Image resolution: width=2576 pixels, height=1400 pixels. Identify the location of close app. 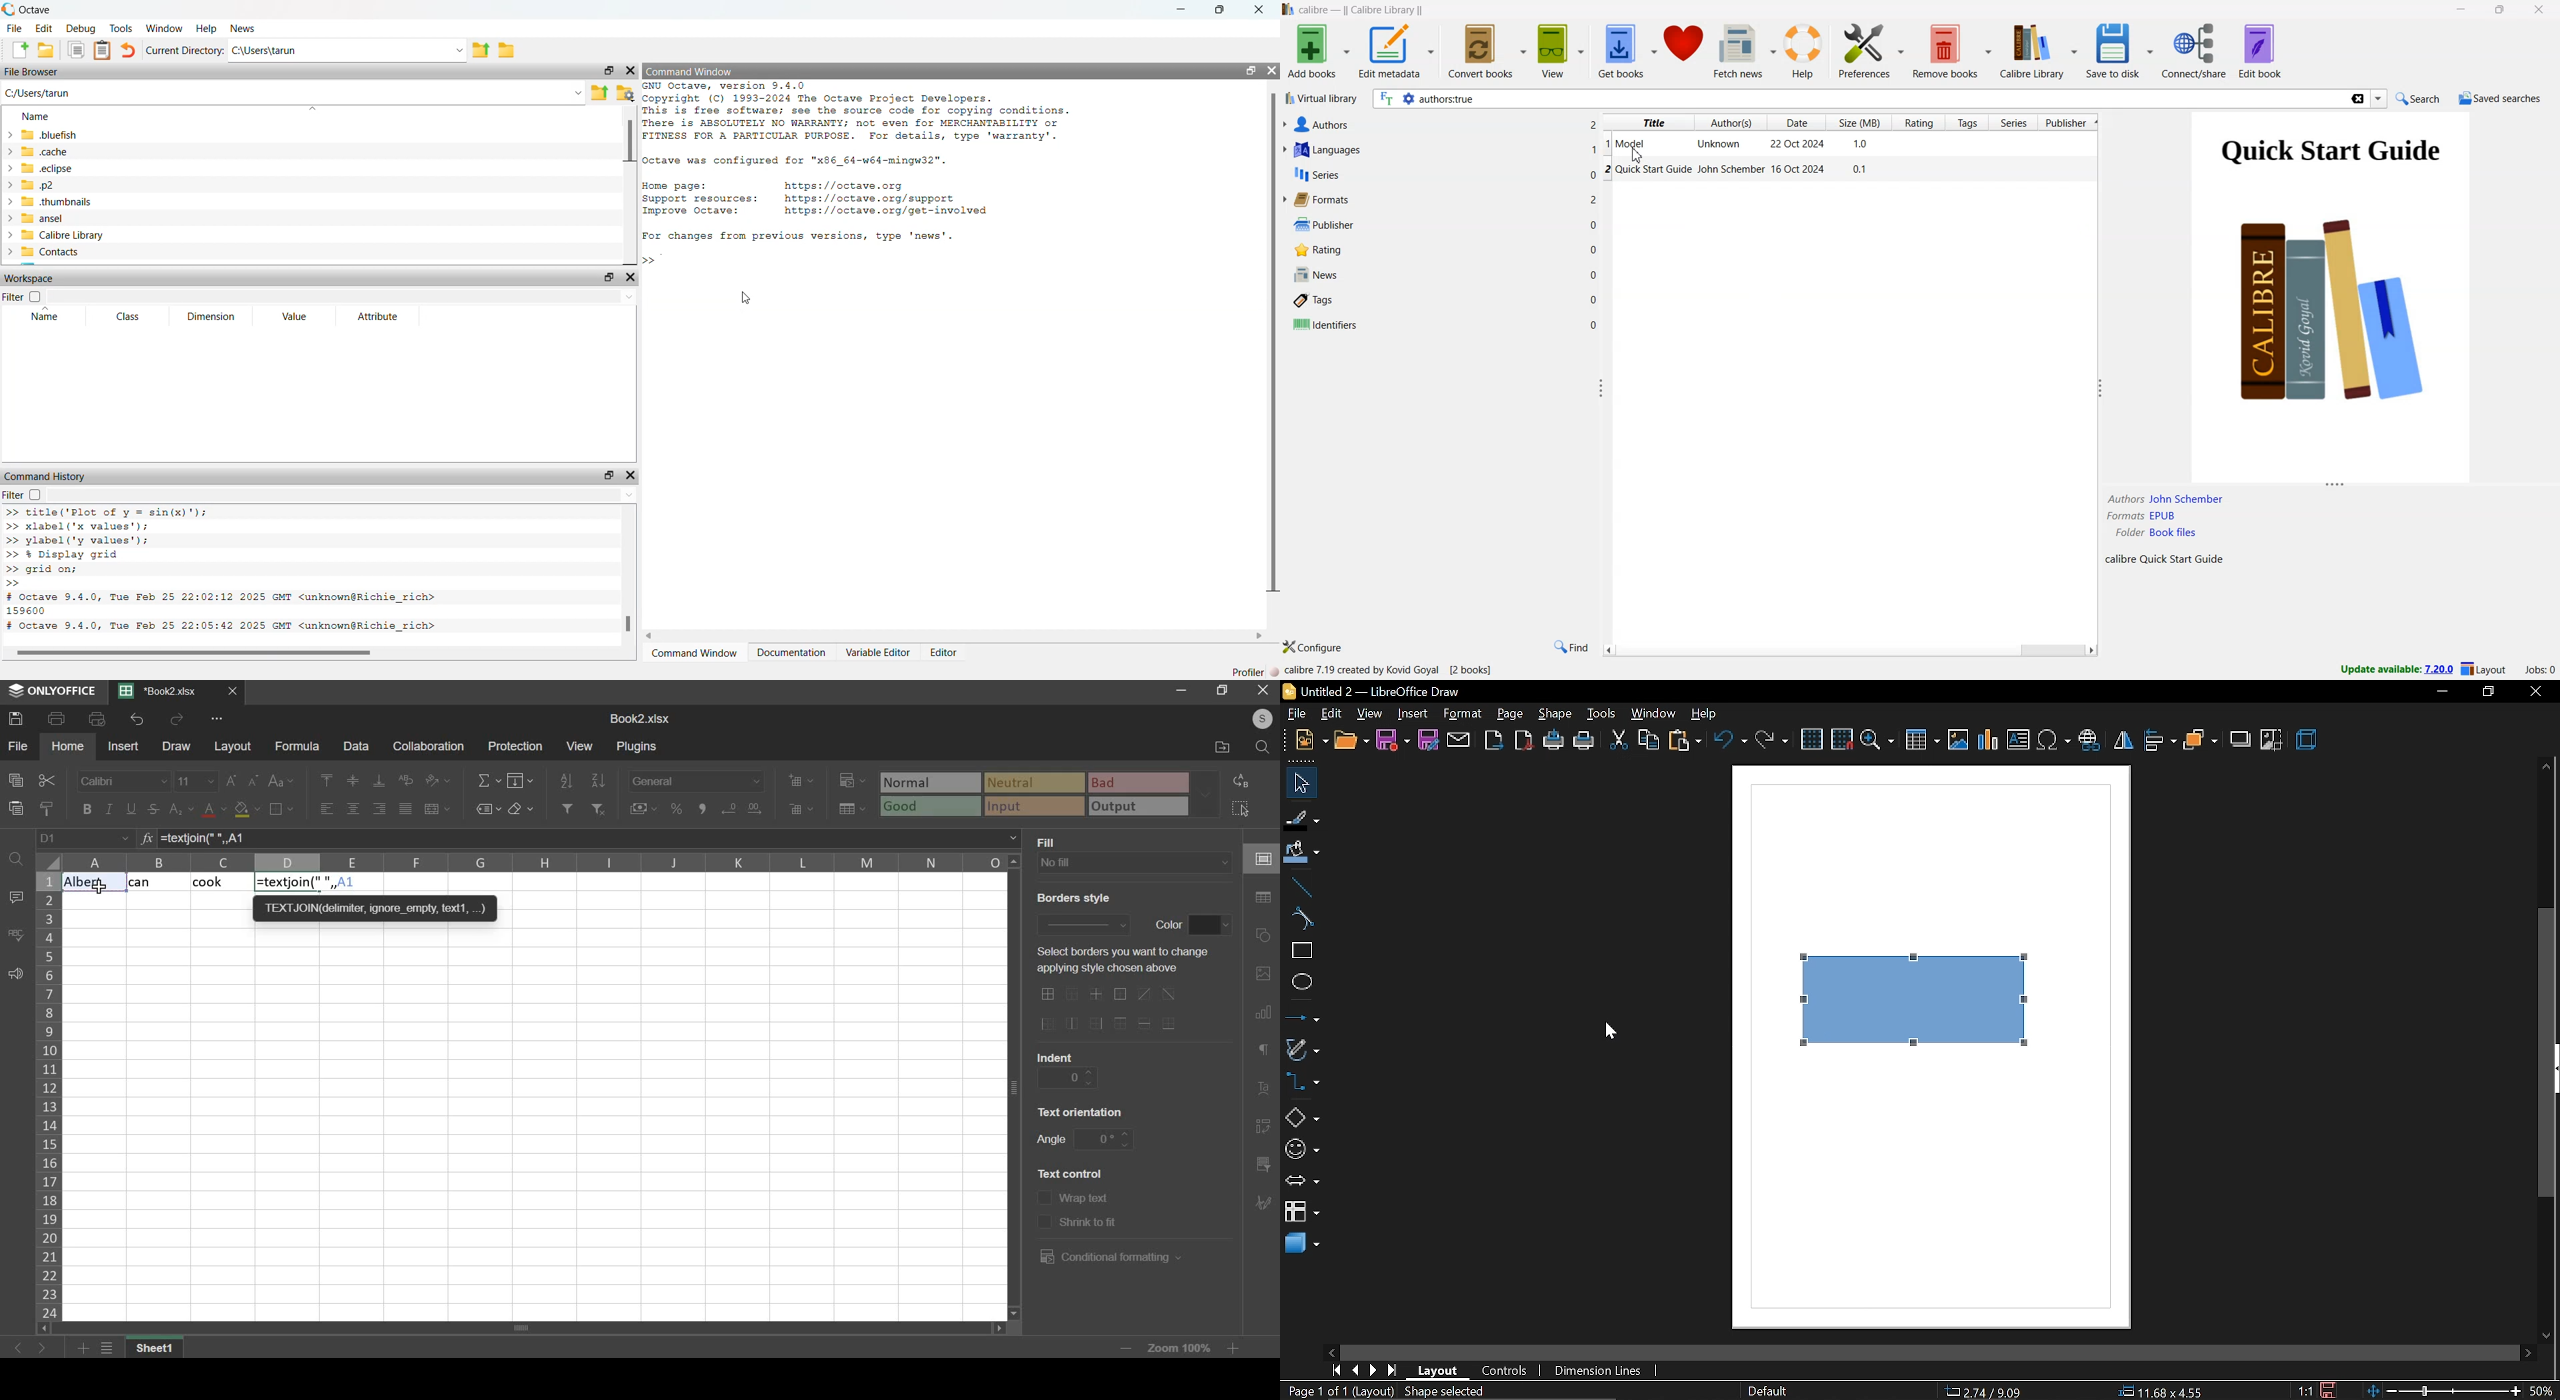
(2541, 10).